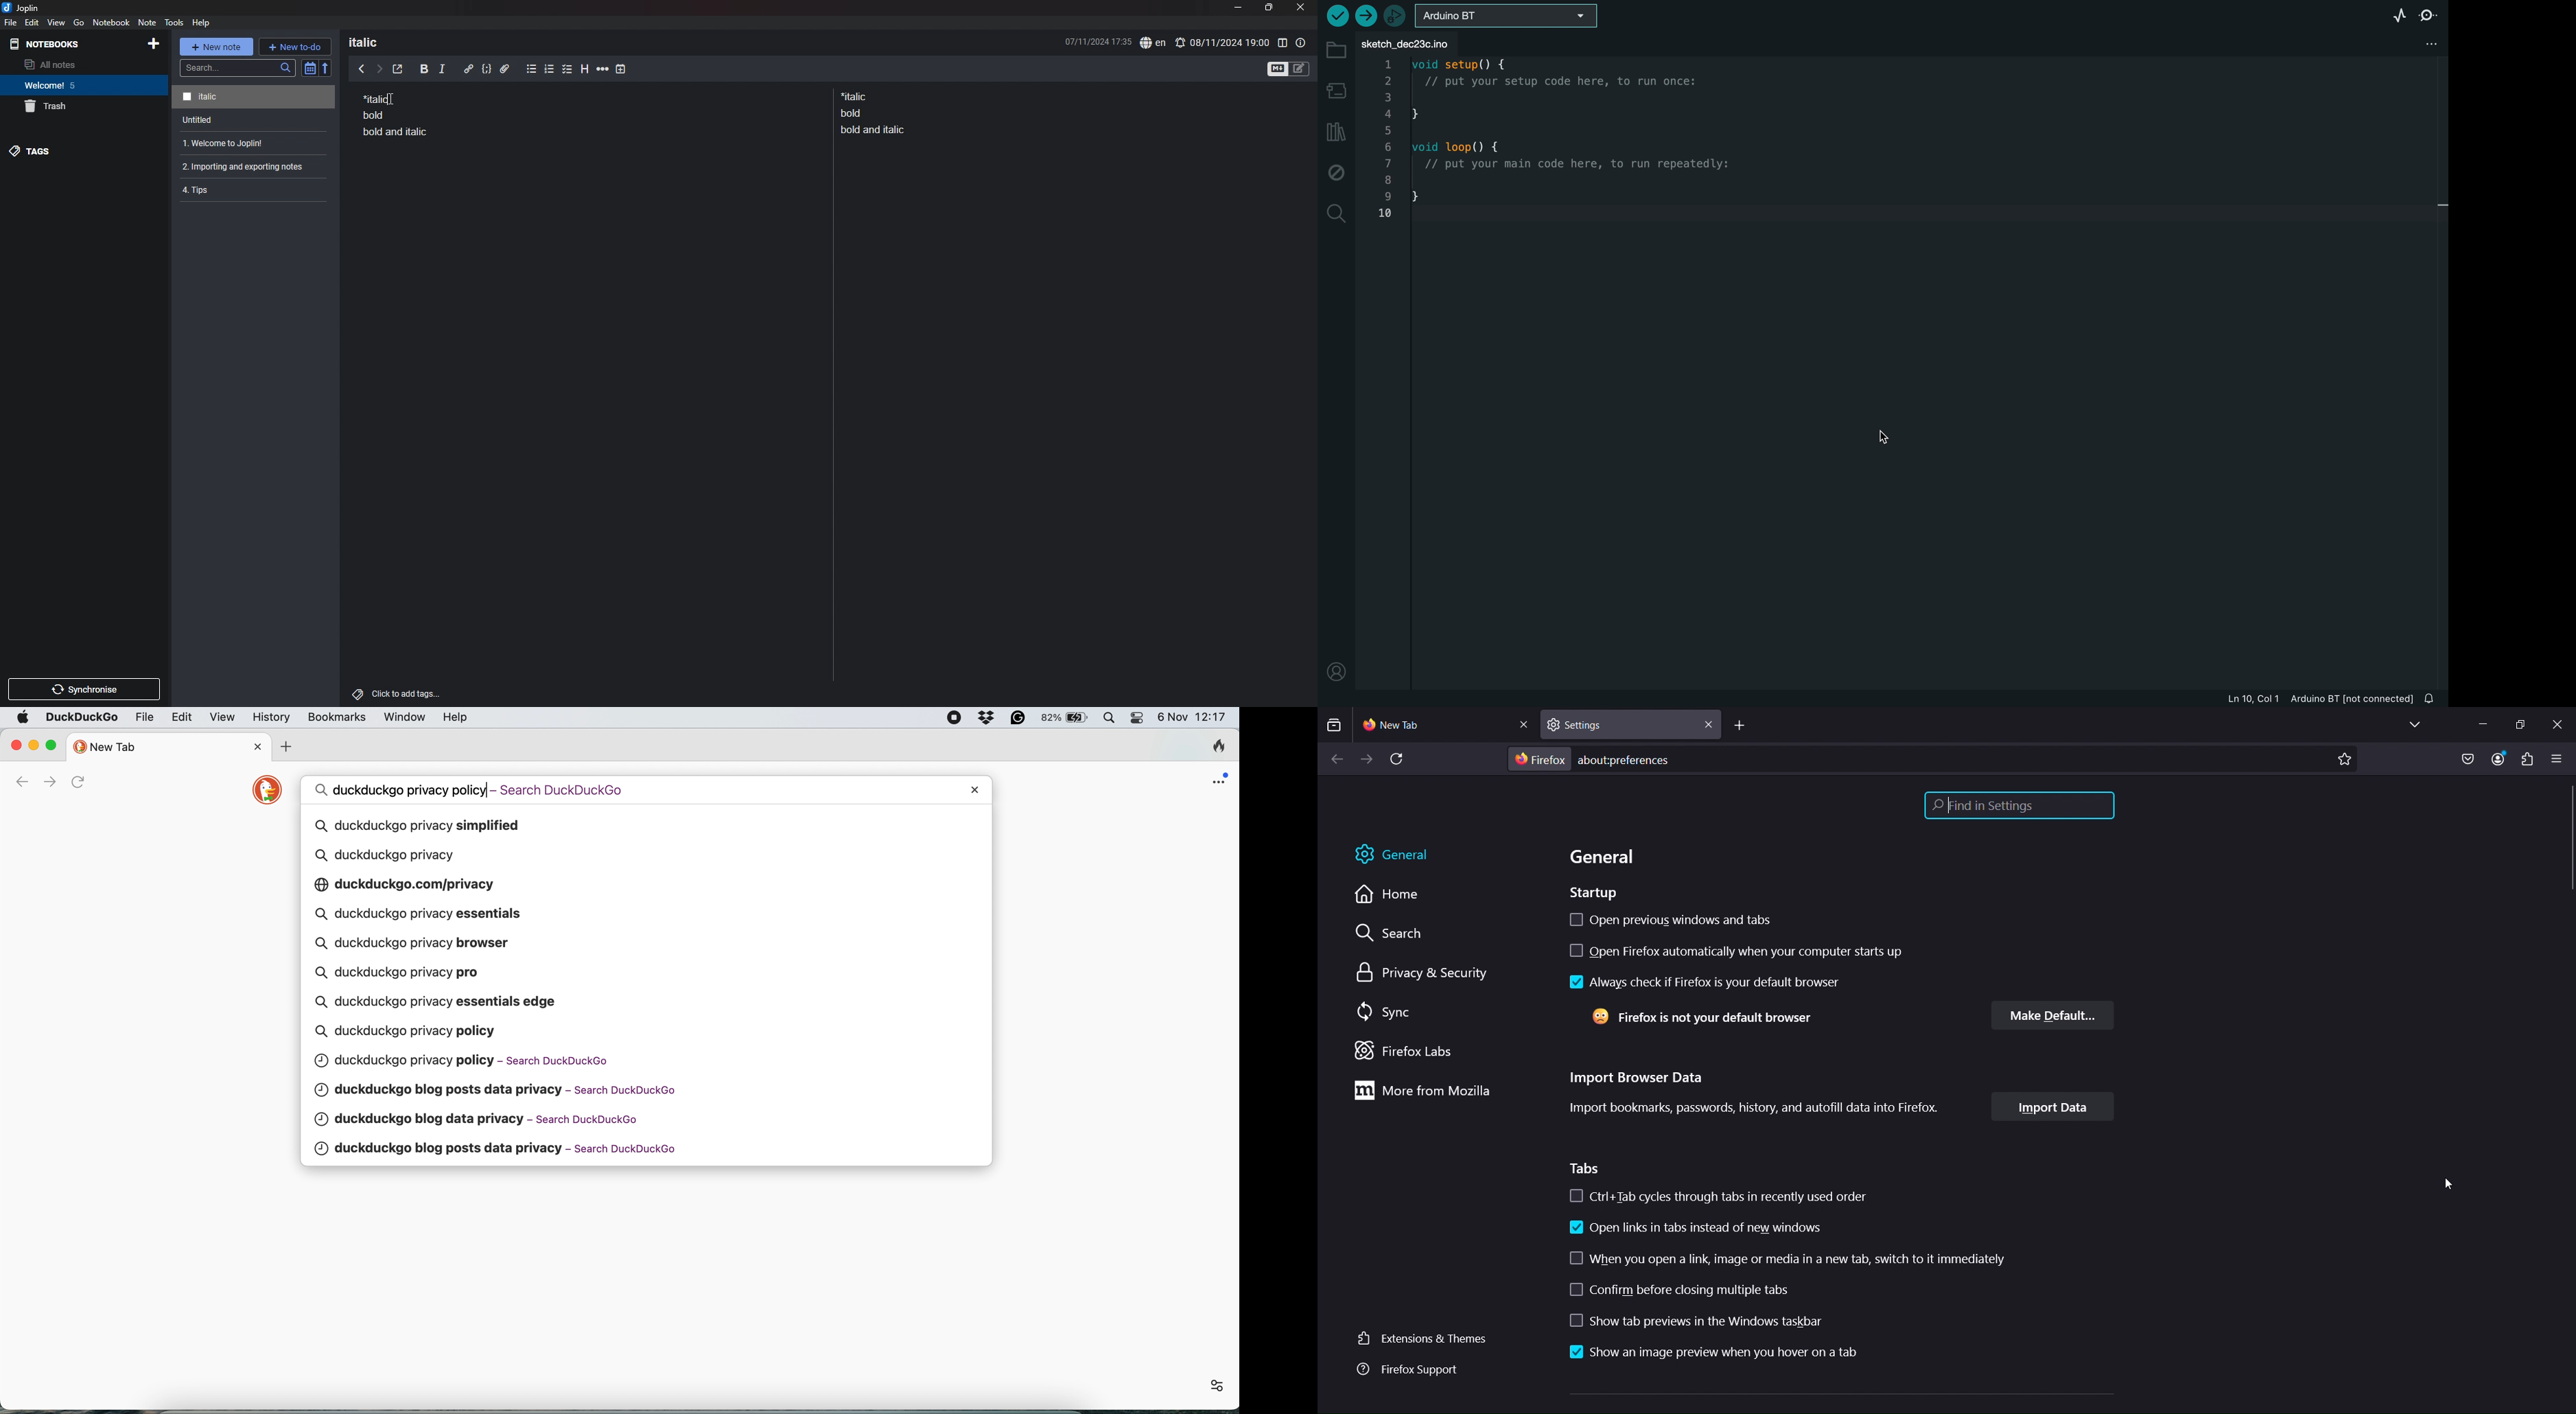 The width and height of the screenshot is (2576, 1428). I want to click on sync, so click(85, 689).